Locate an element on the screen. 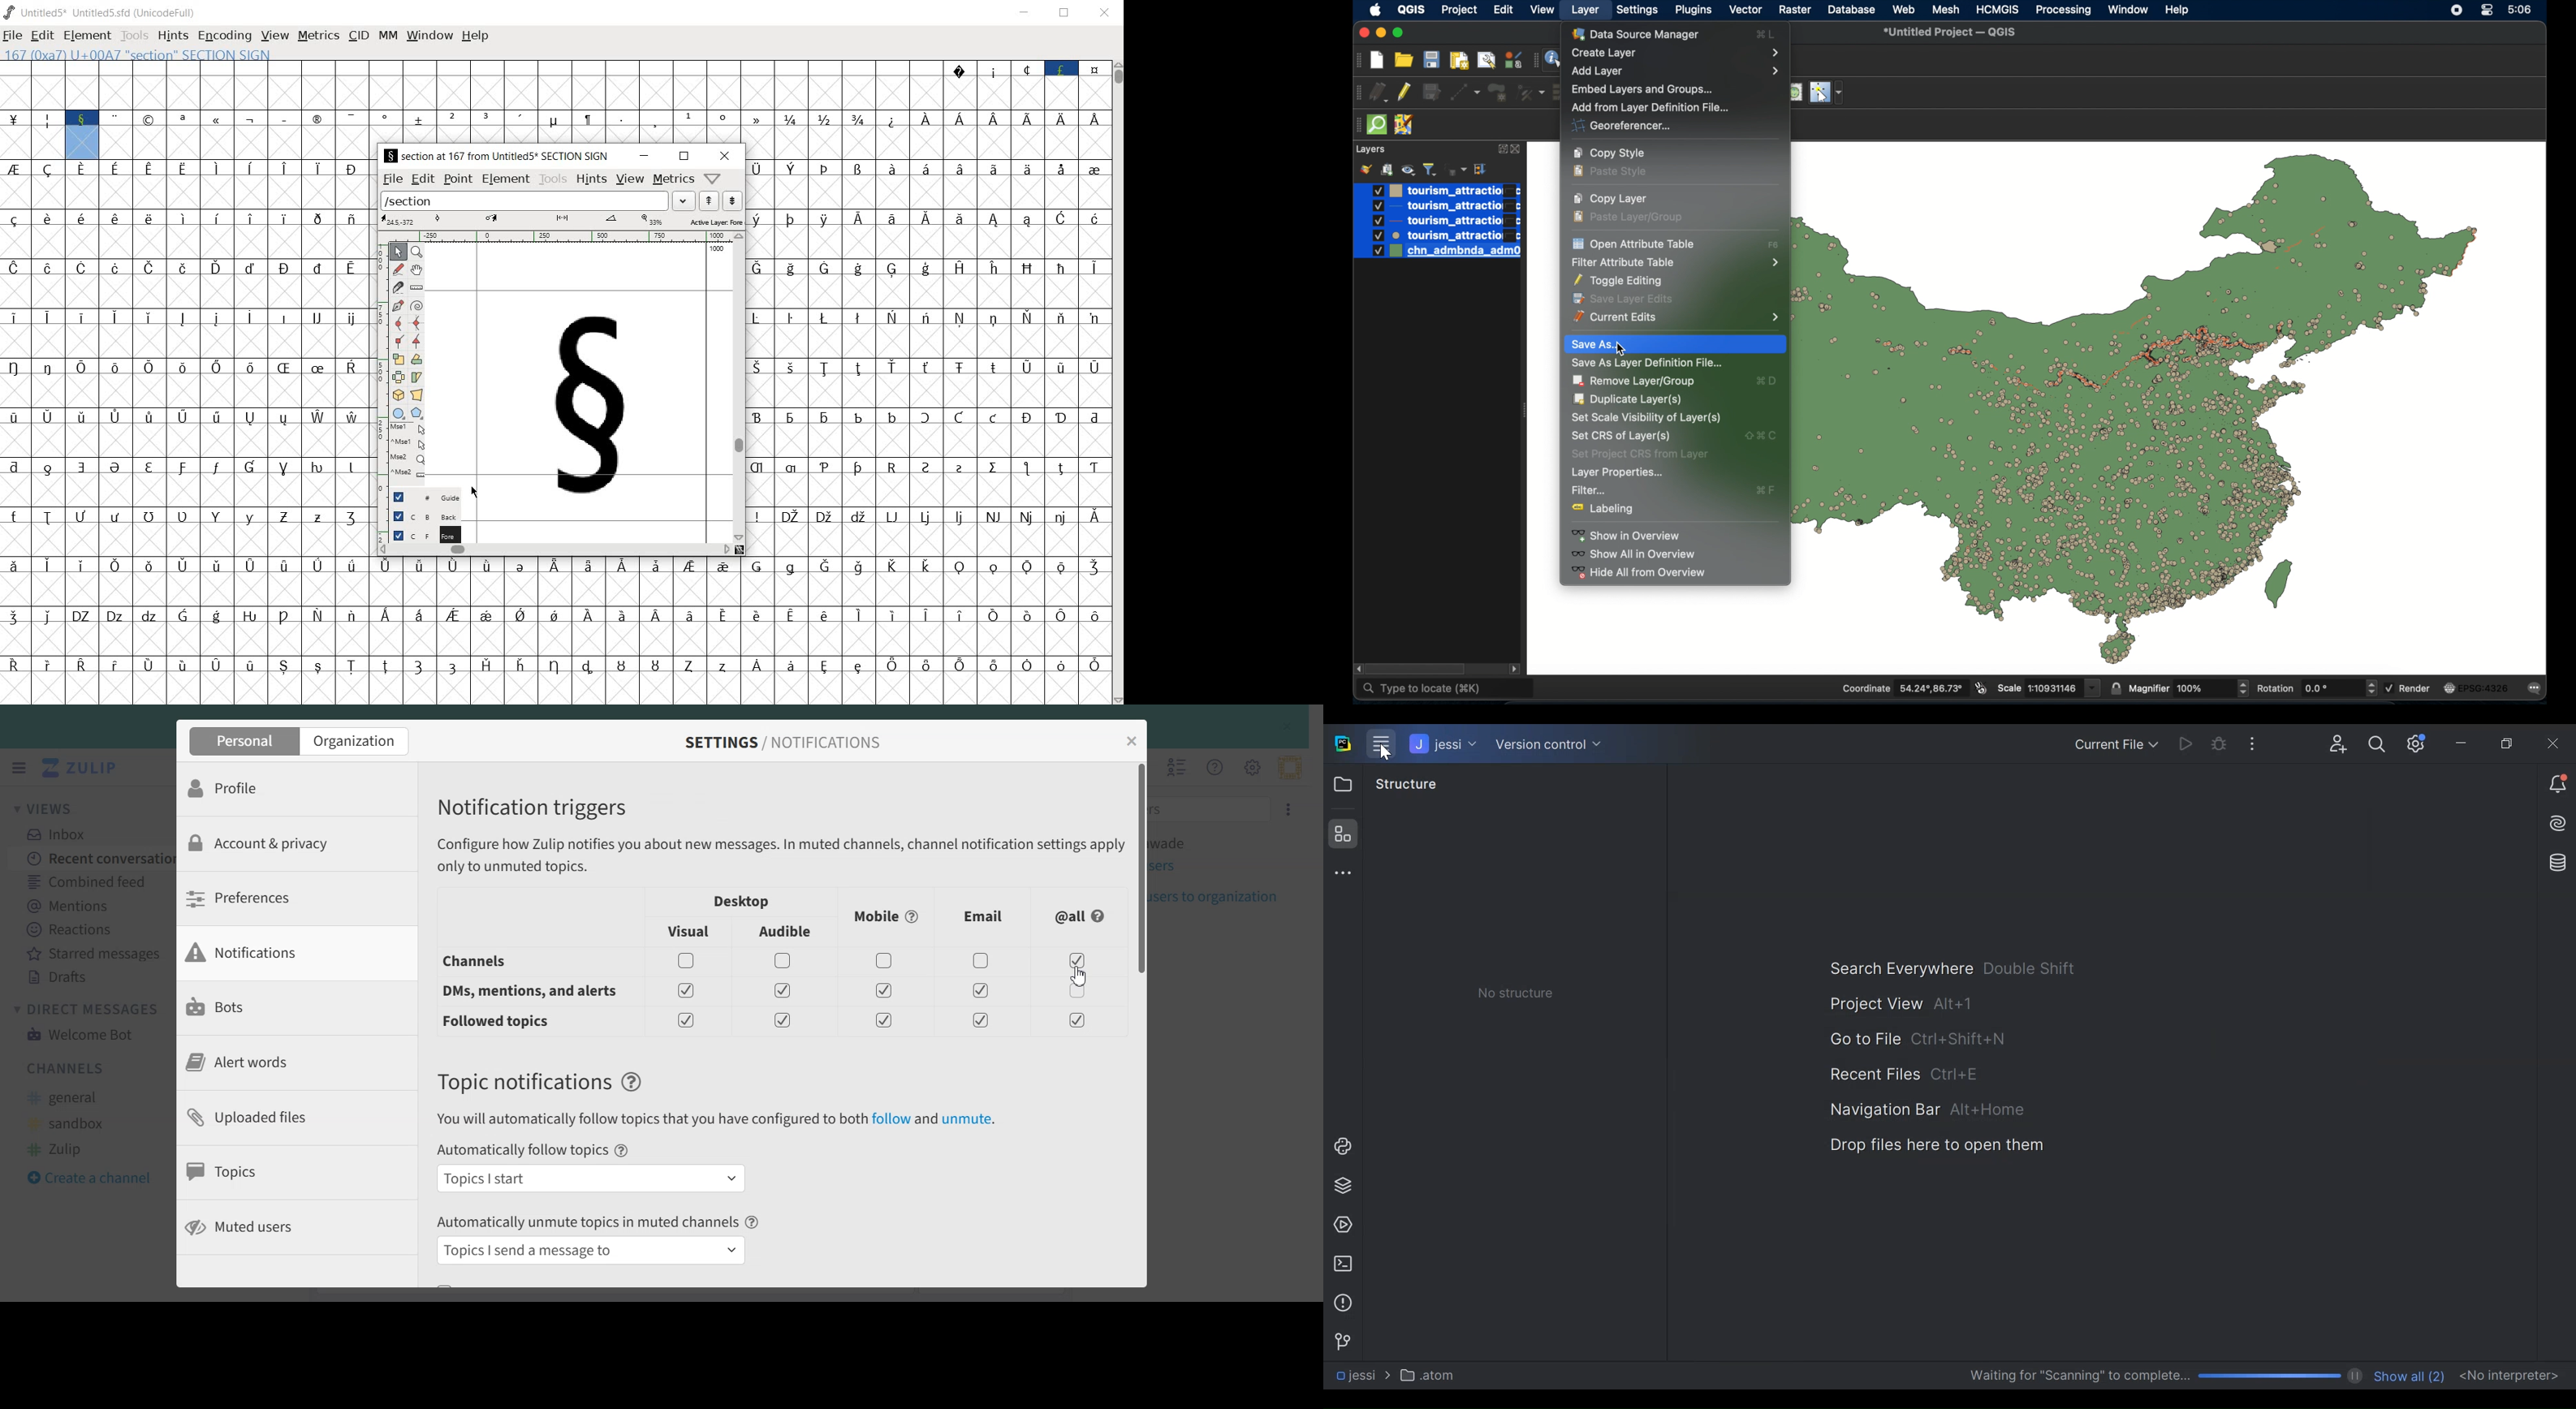 The height and width of the screenshot is (1428, 2576). Search is located at coordinates (2379, 746).